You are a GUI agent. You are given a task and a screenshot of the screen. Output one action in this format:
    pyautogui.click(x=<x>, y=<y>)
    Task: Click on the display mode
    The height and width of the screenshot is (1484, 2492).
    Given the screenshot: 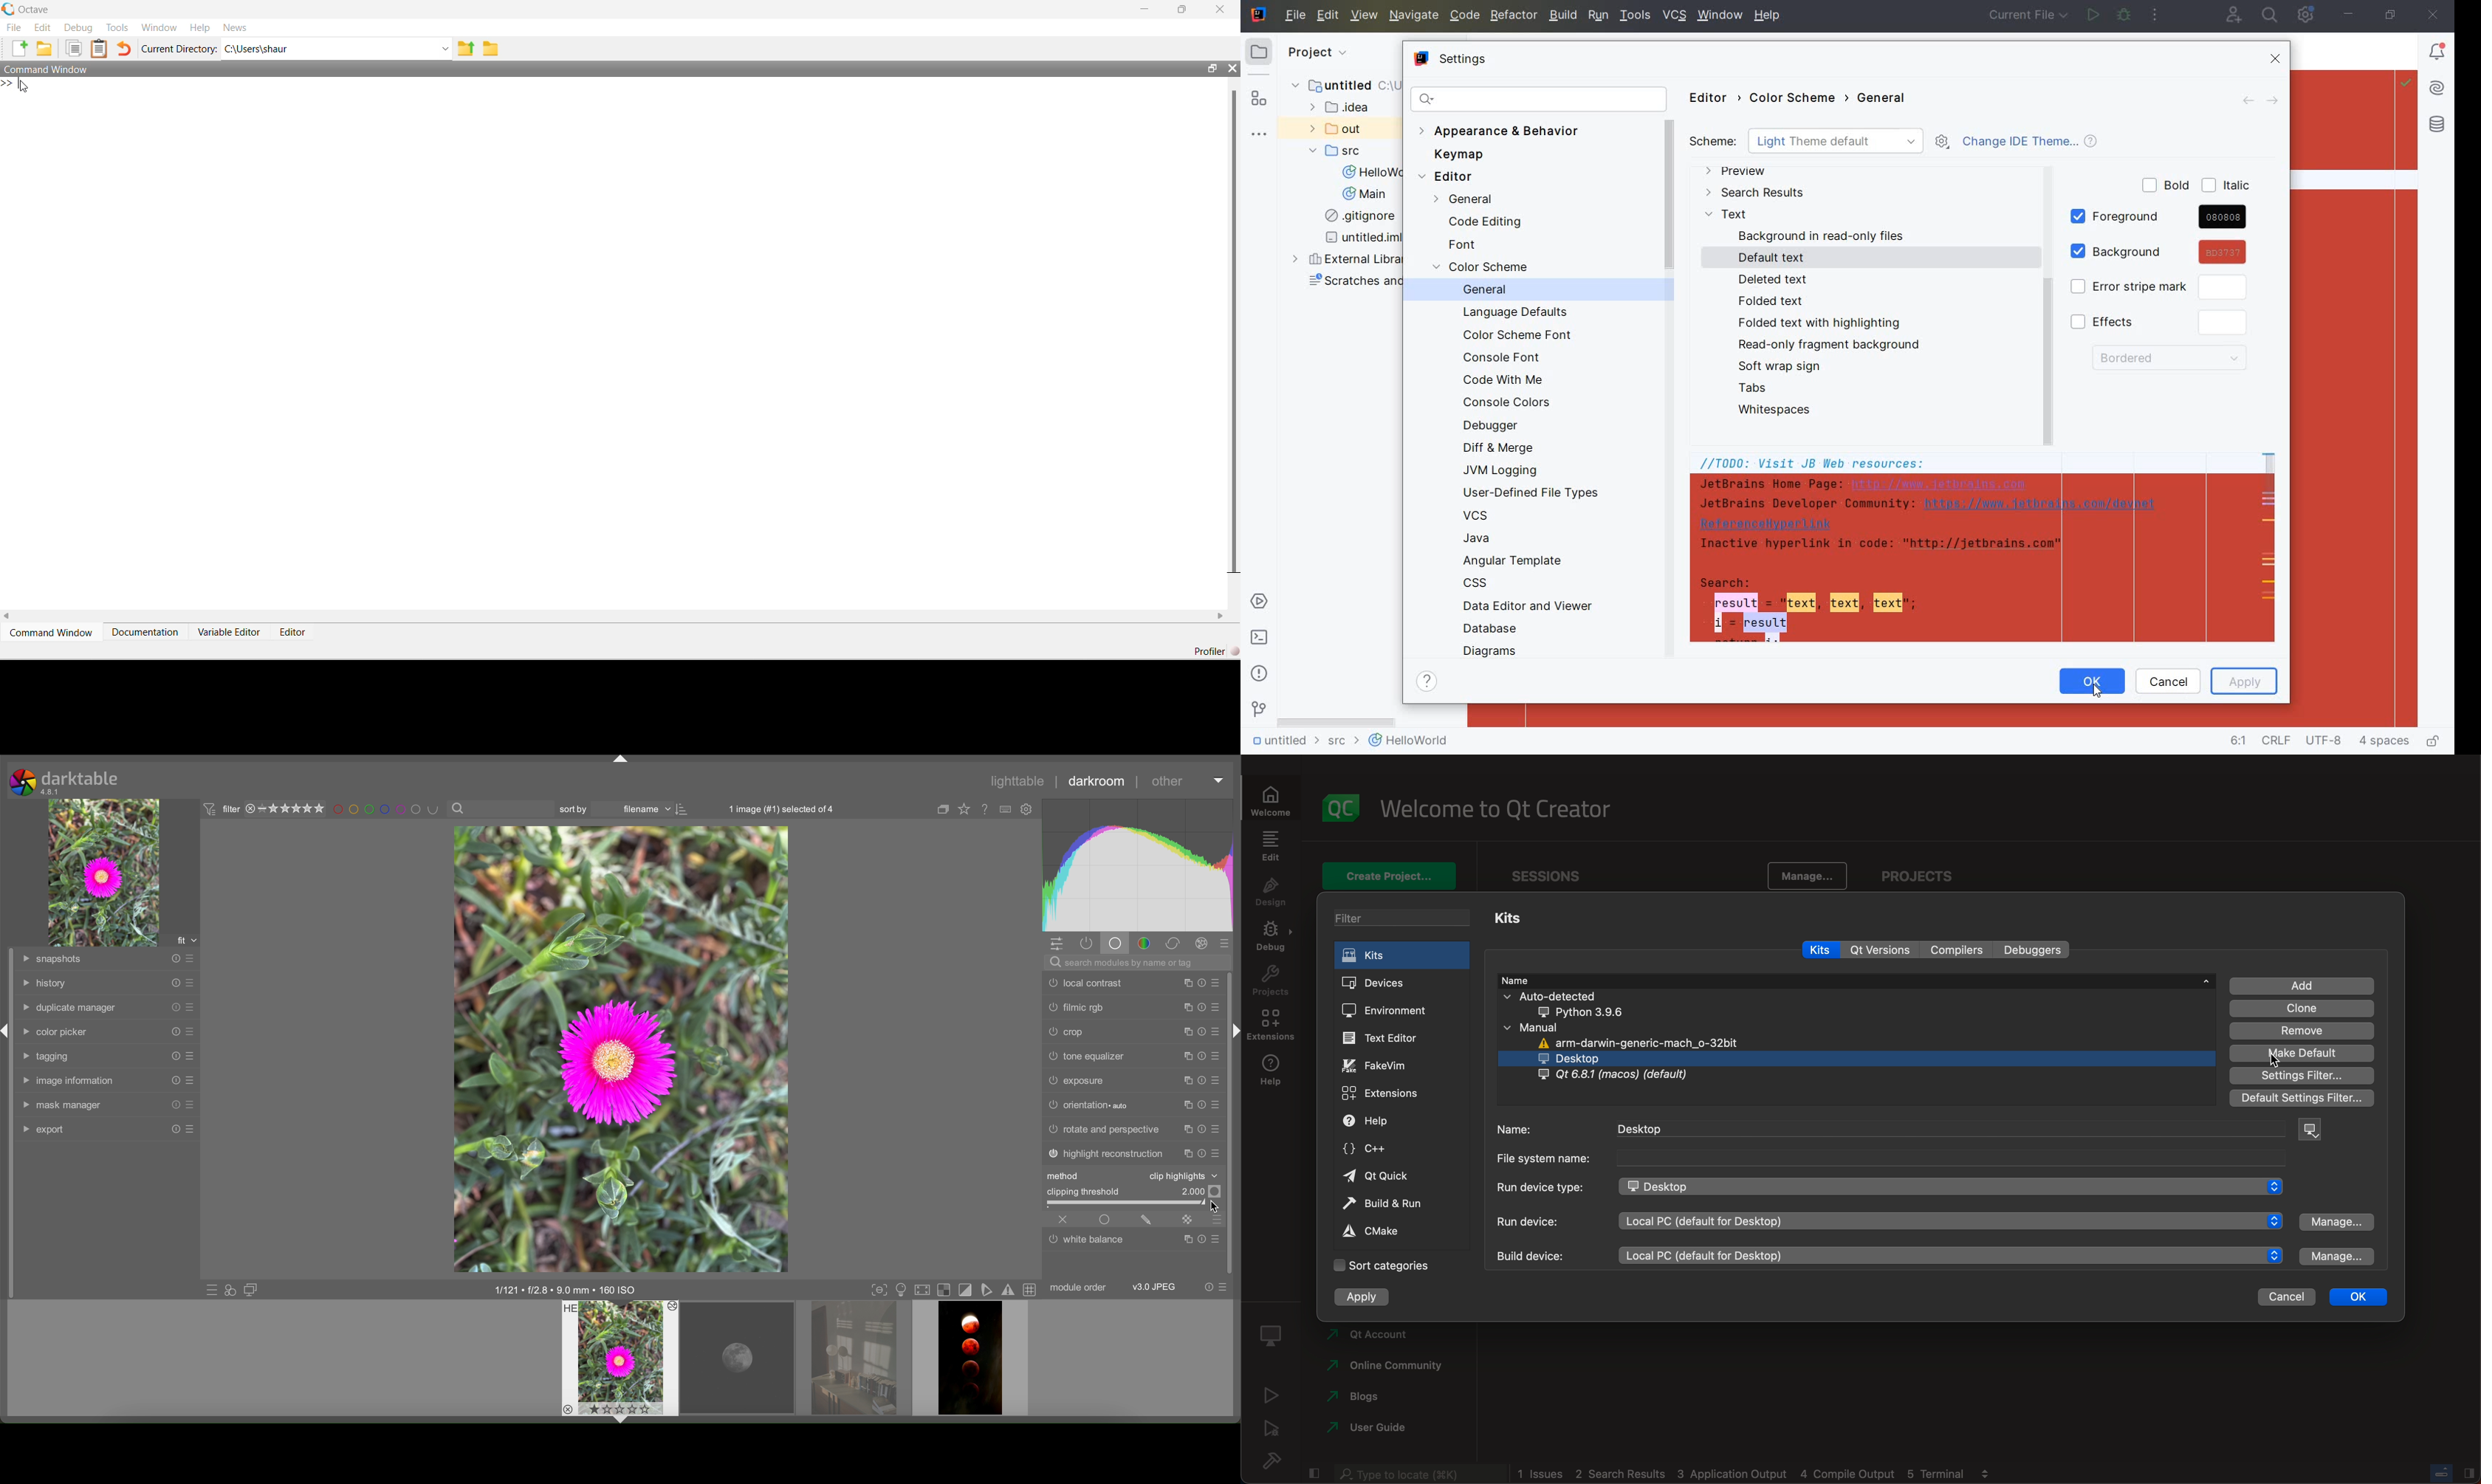 What is the action you would take?
    pyautogui.click(x=900, y=1290)
    